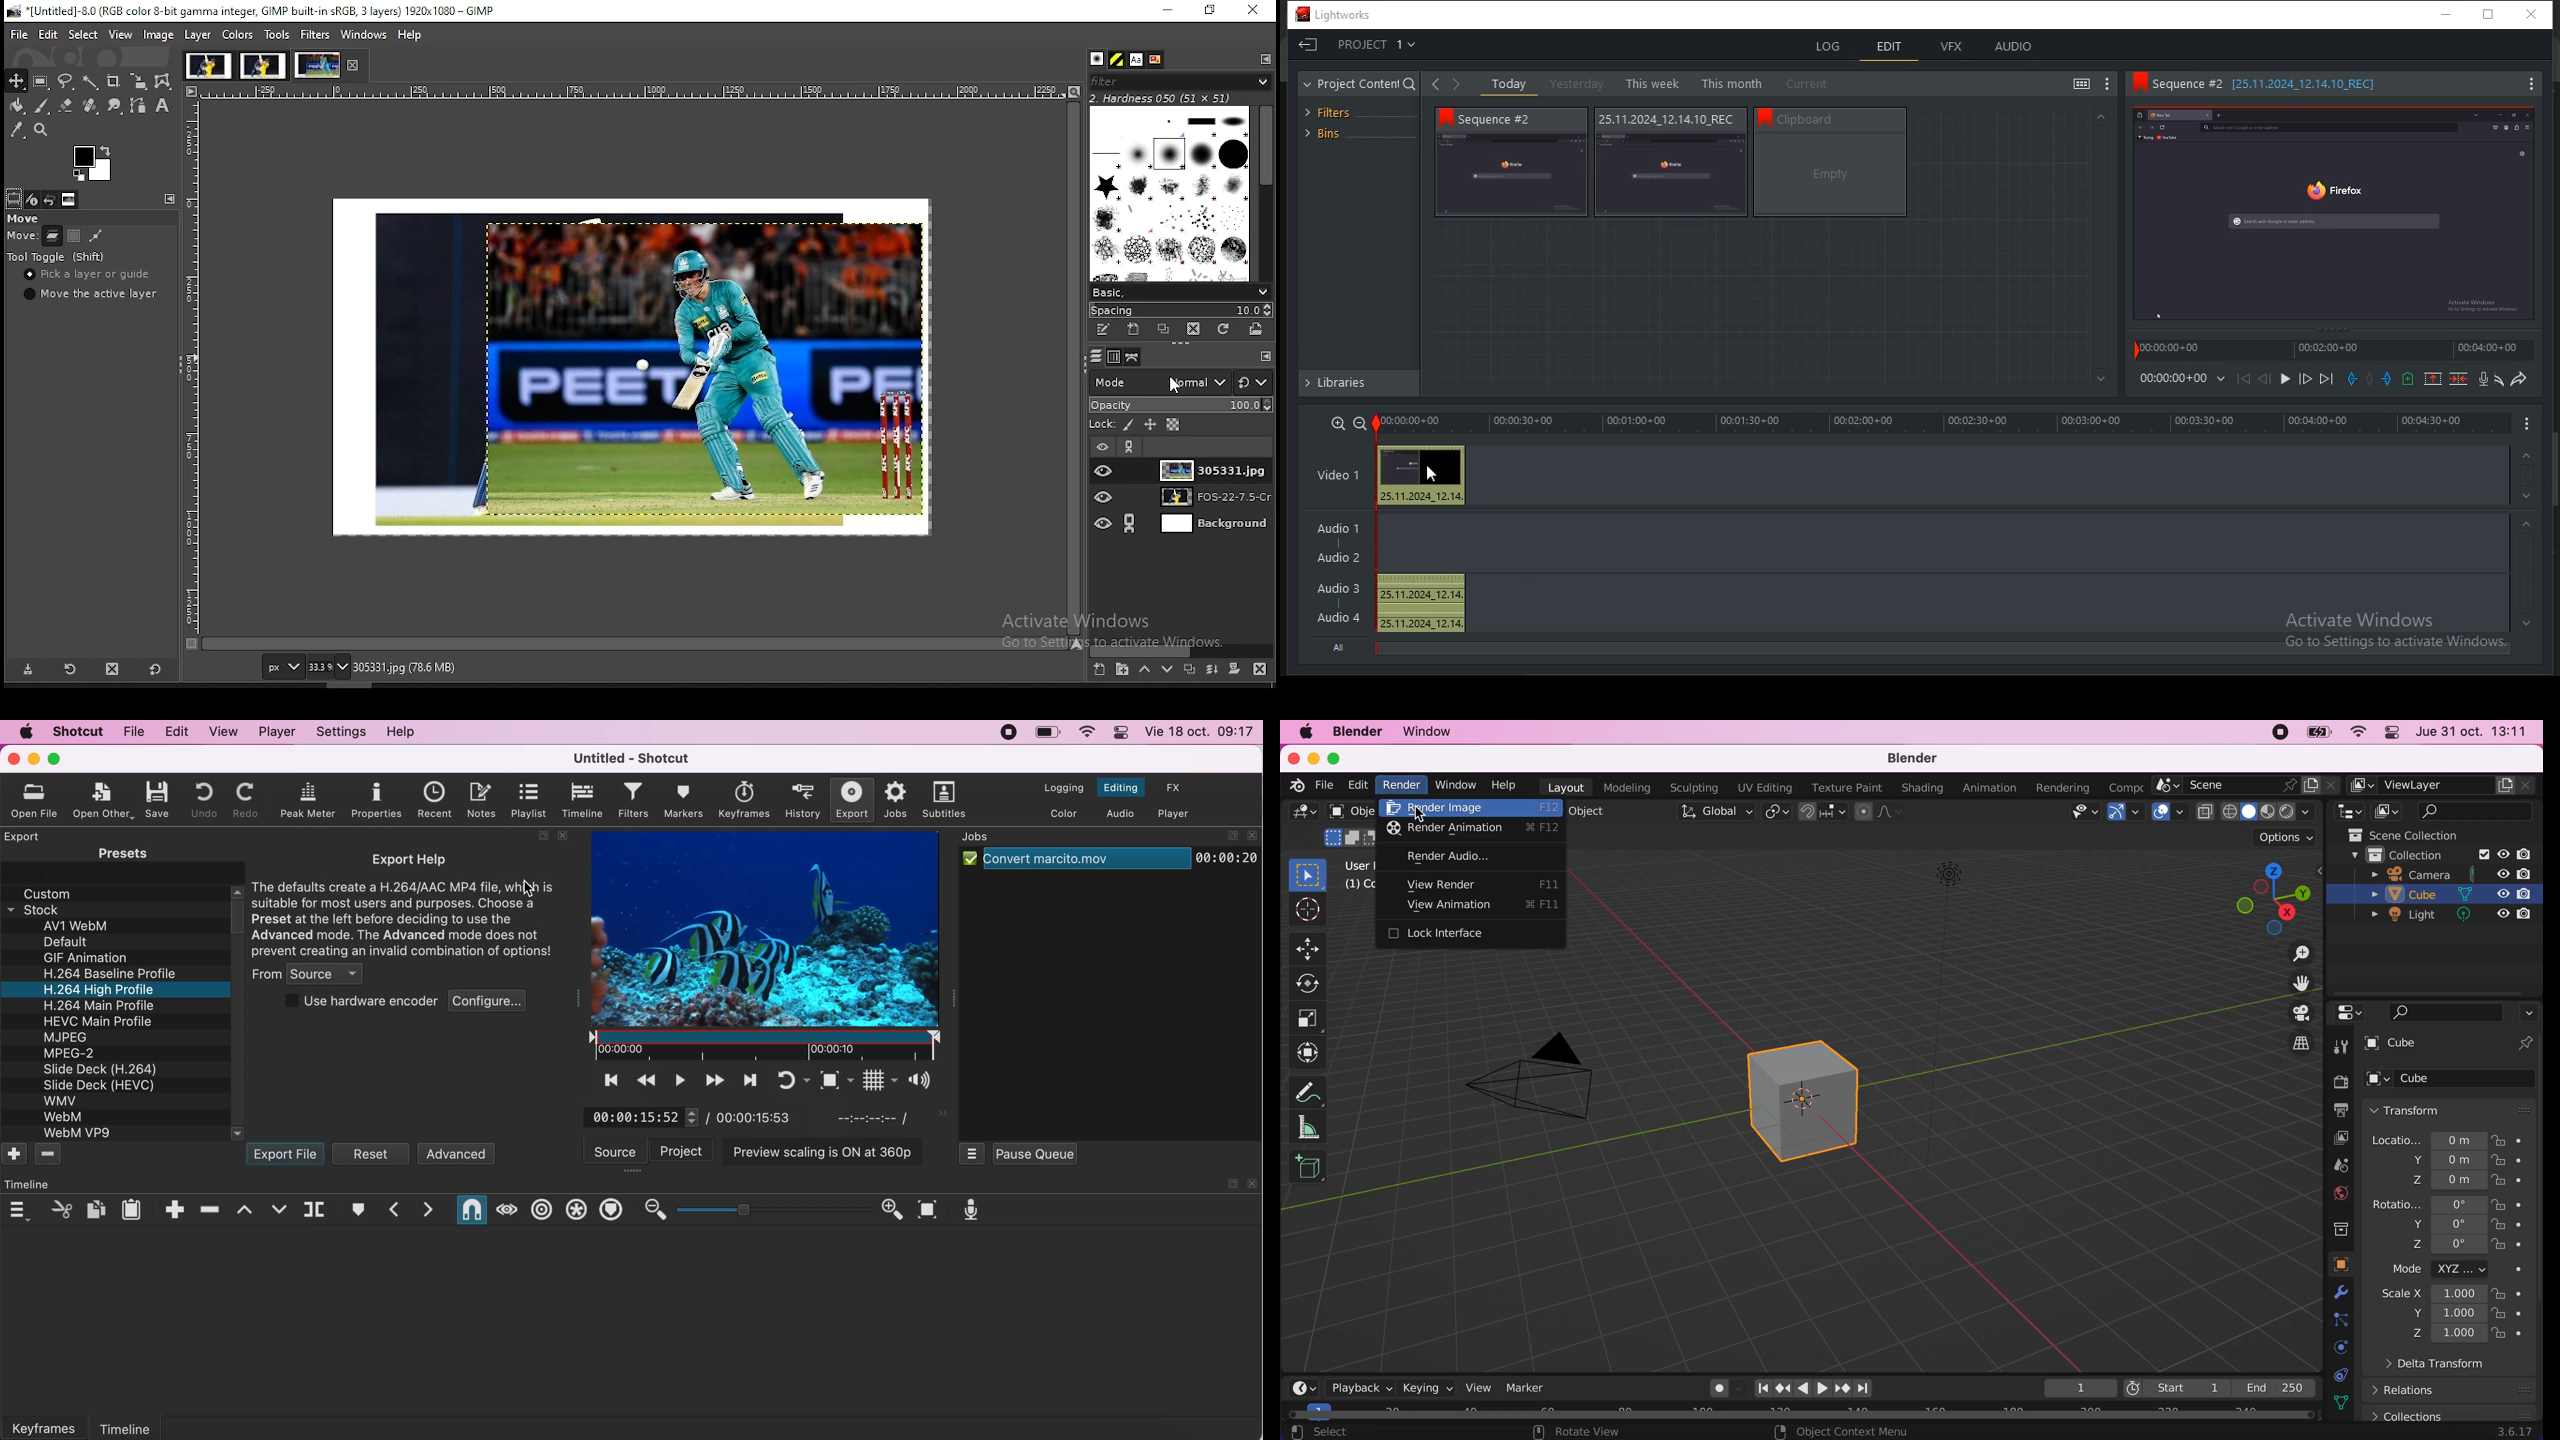 The image size is (2576, 1456). I want to click on jobs menu, so click(973, 1152).